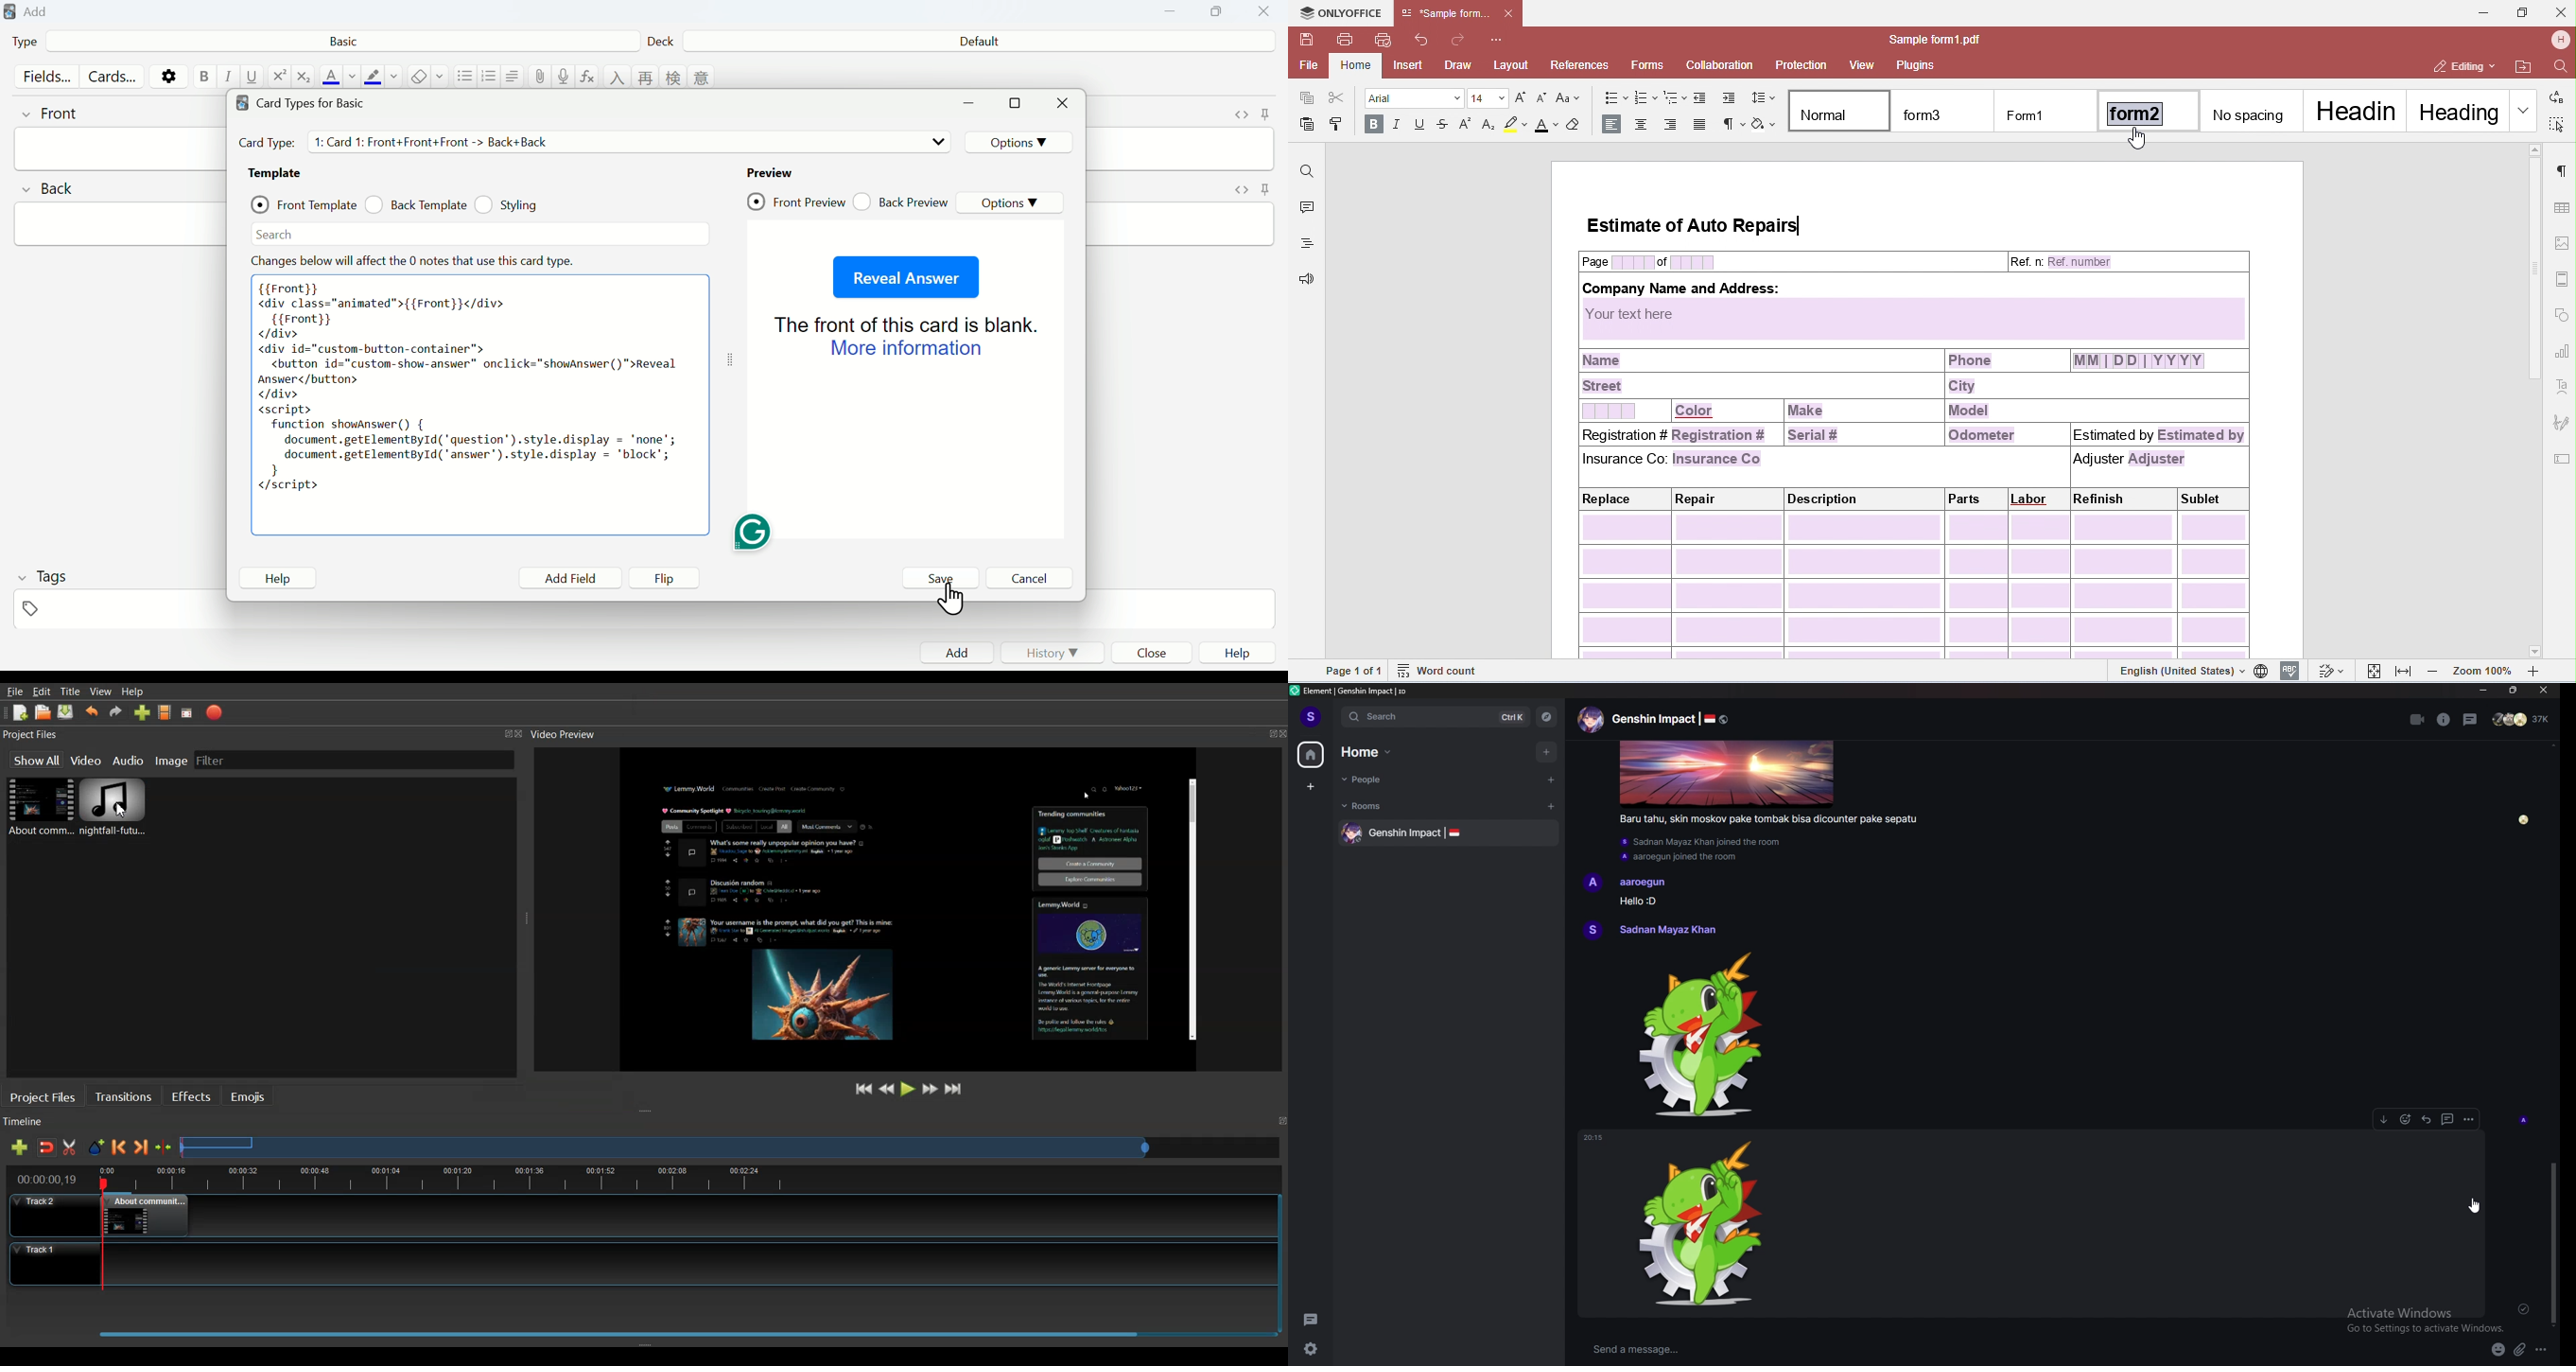 The height and width of the screenshot is (1372, 2576). What do you see at coordinates (901, 203) in the screenshot?
I see `Back Preview` at bounding box center [901, 203].